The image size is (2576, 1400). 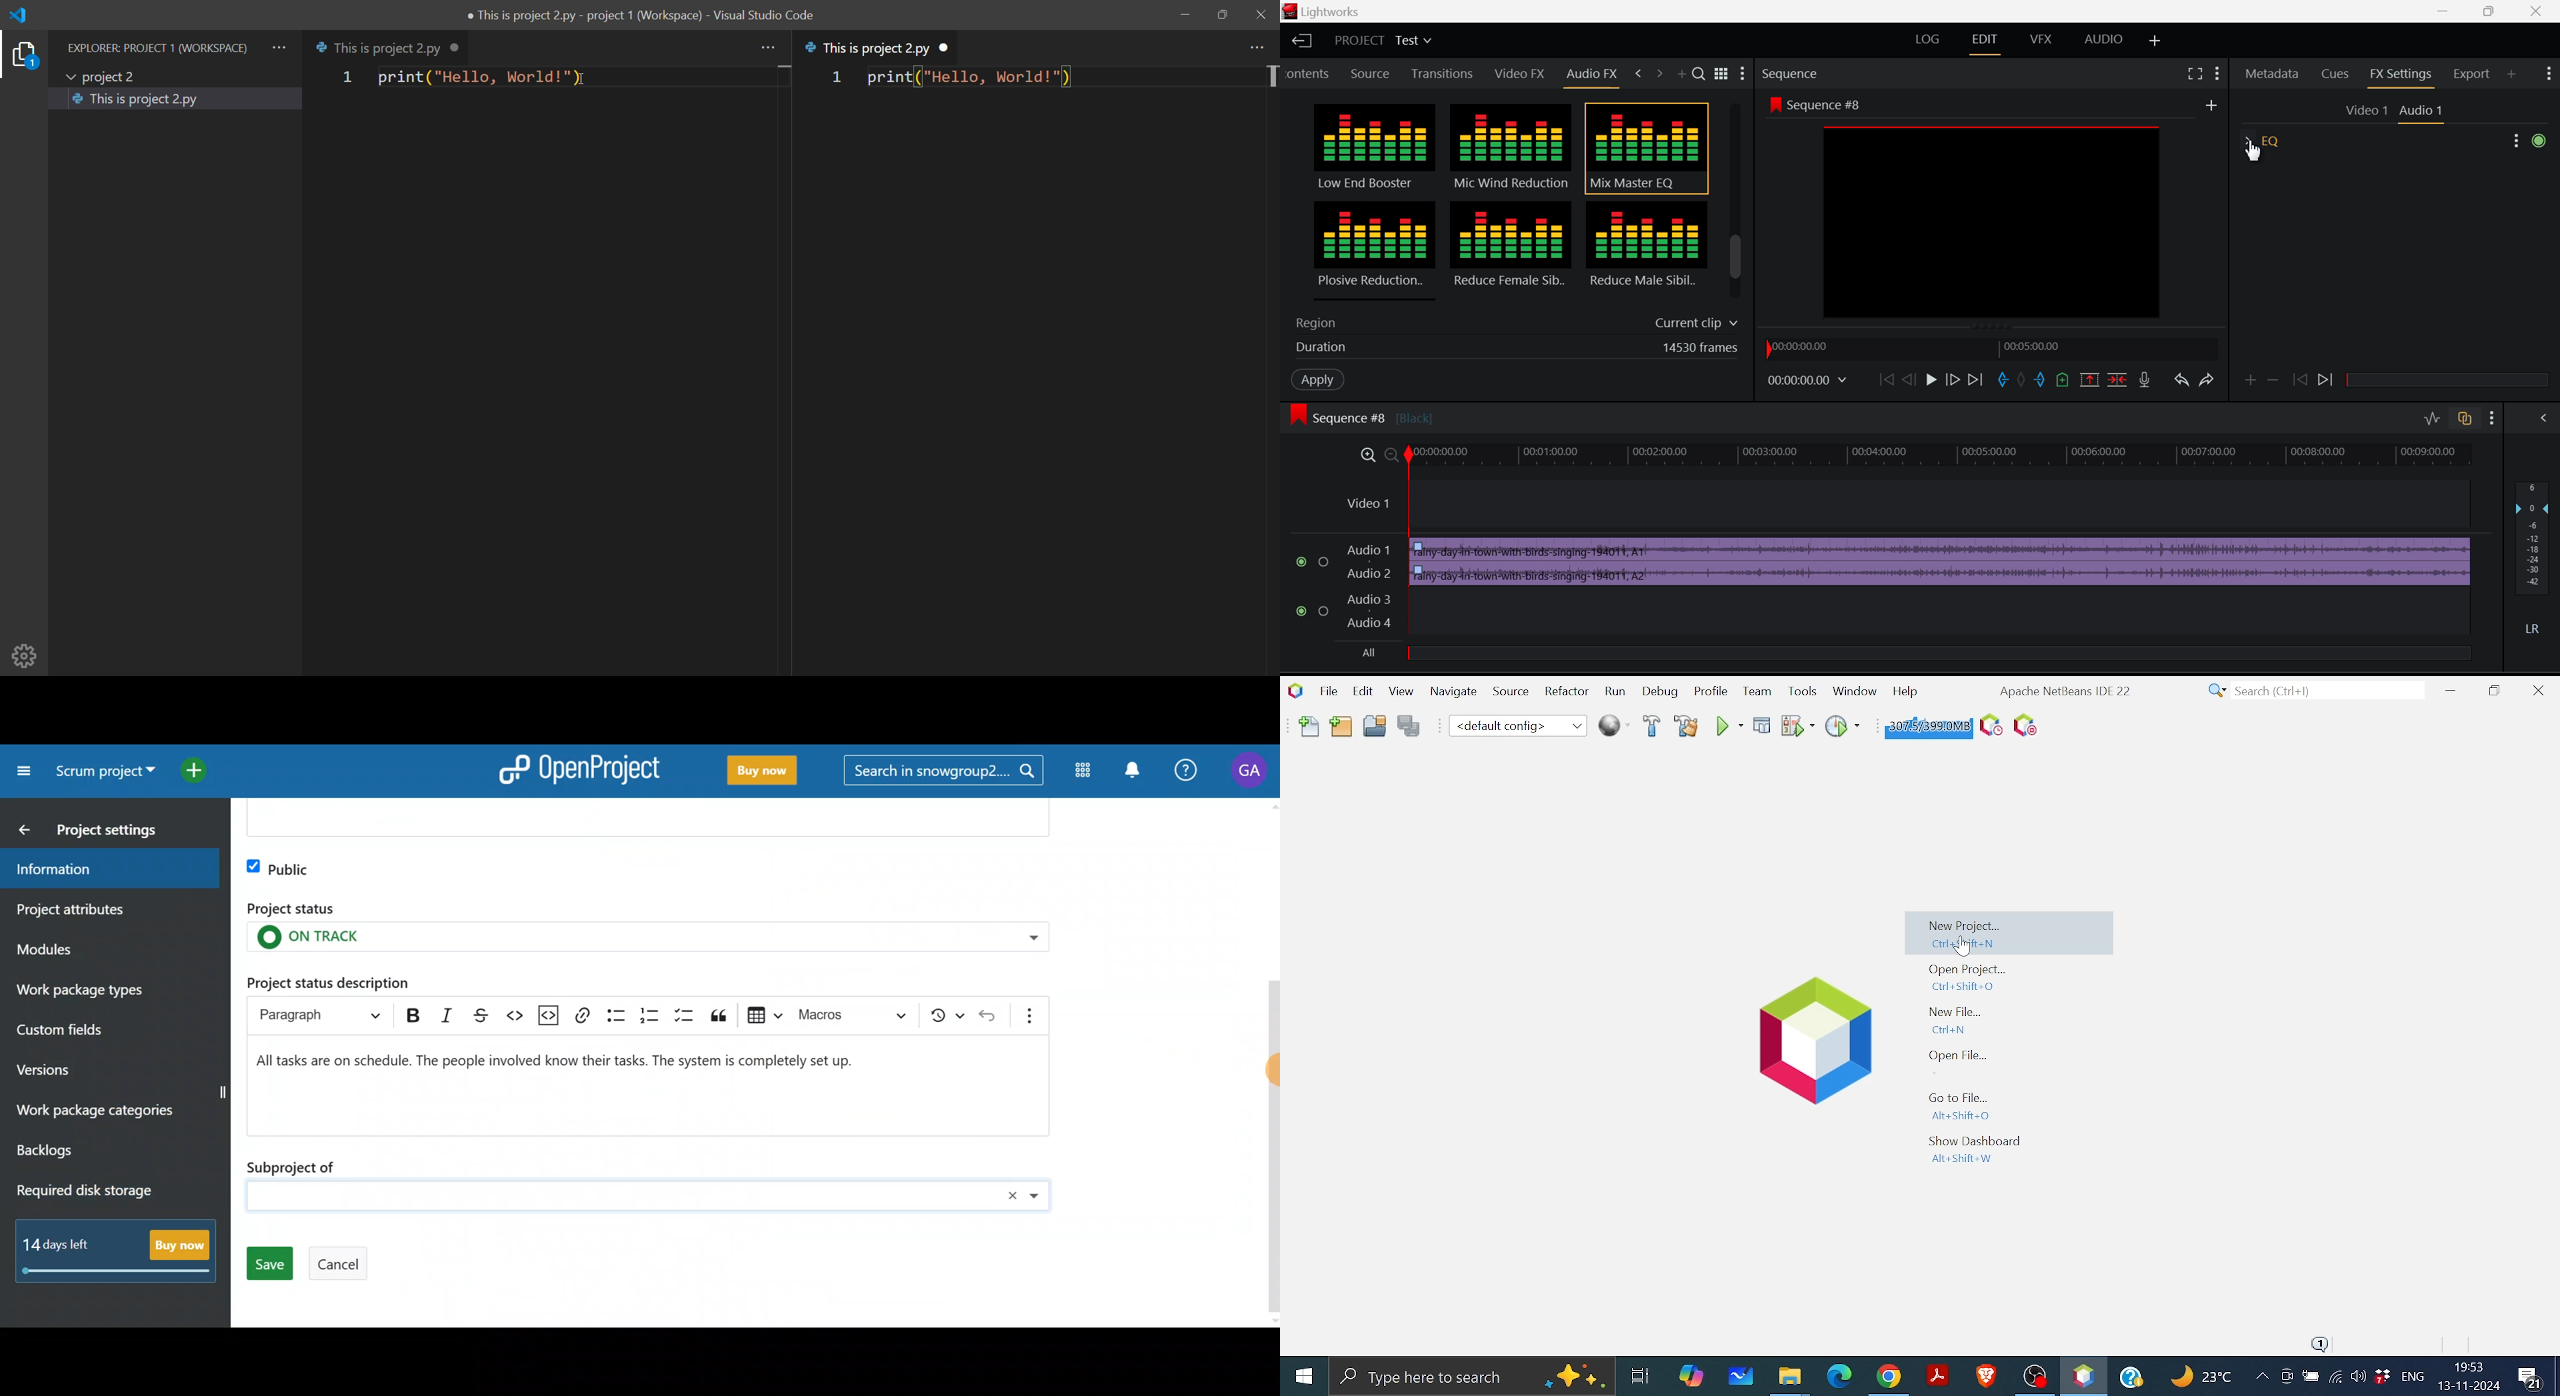 What do you see at coordinates (1854, 689) in the screenshot?
I see `` at bounding box center [1854, 689].